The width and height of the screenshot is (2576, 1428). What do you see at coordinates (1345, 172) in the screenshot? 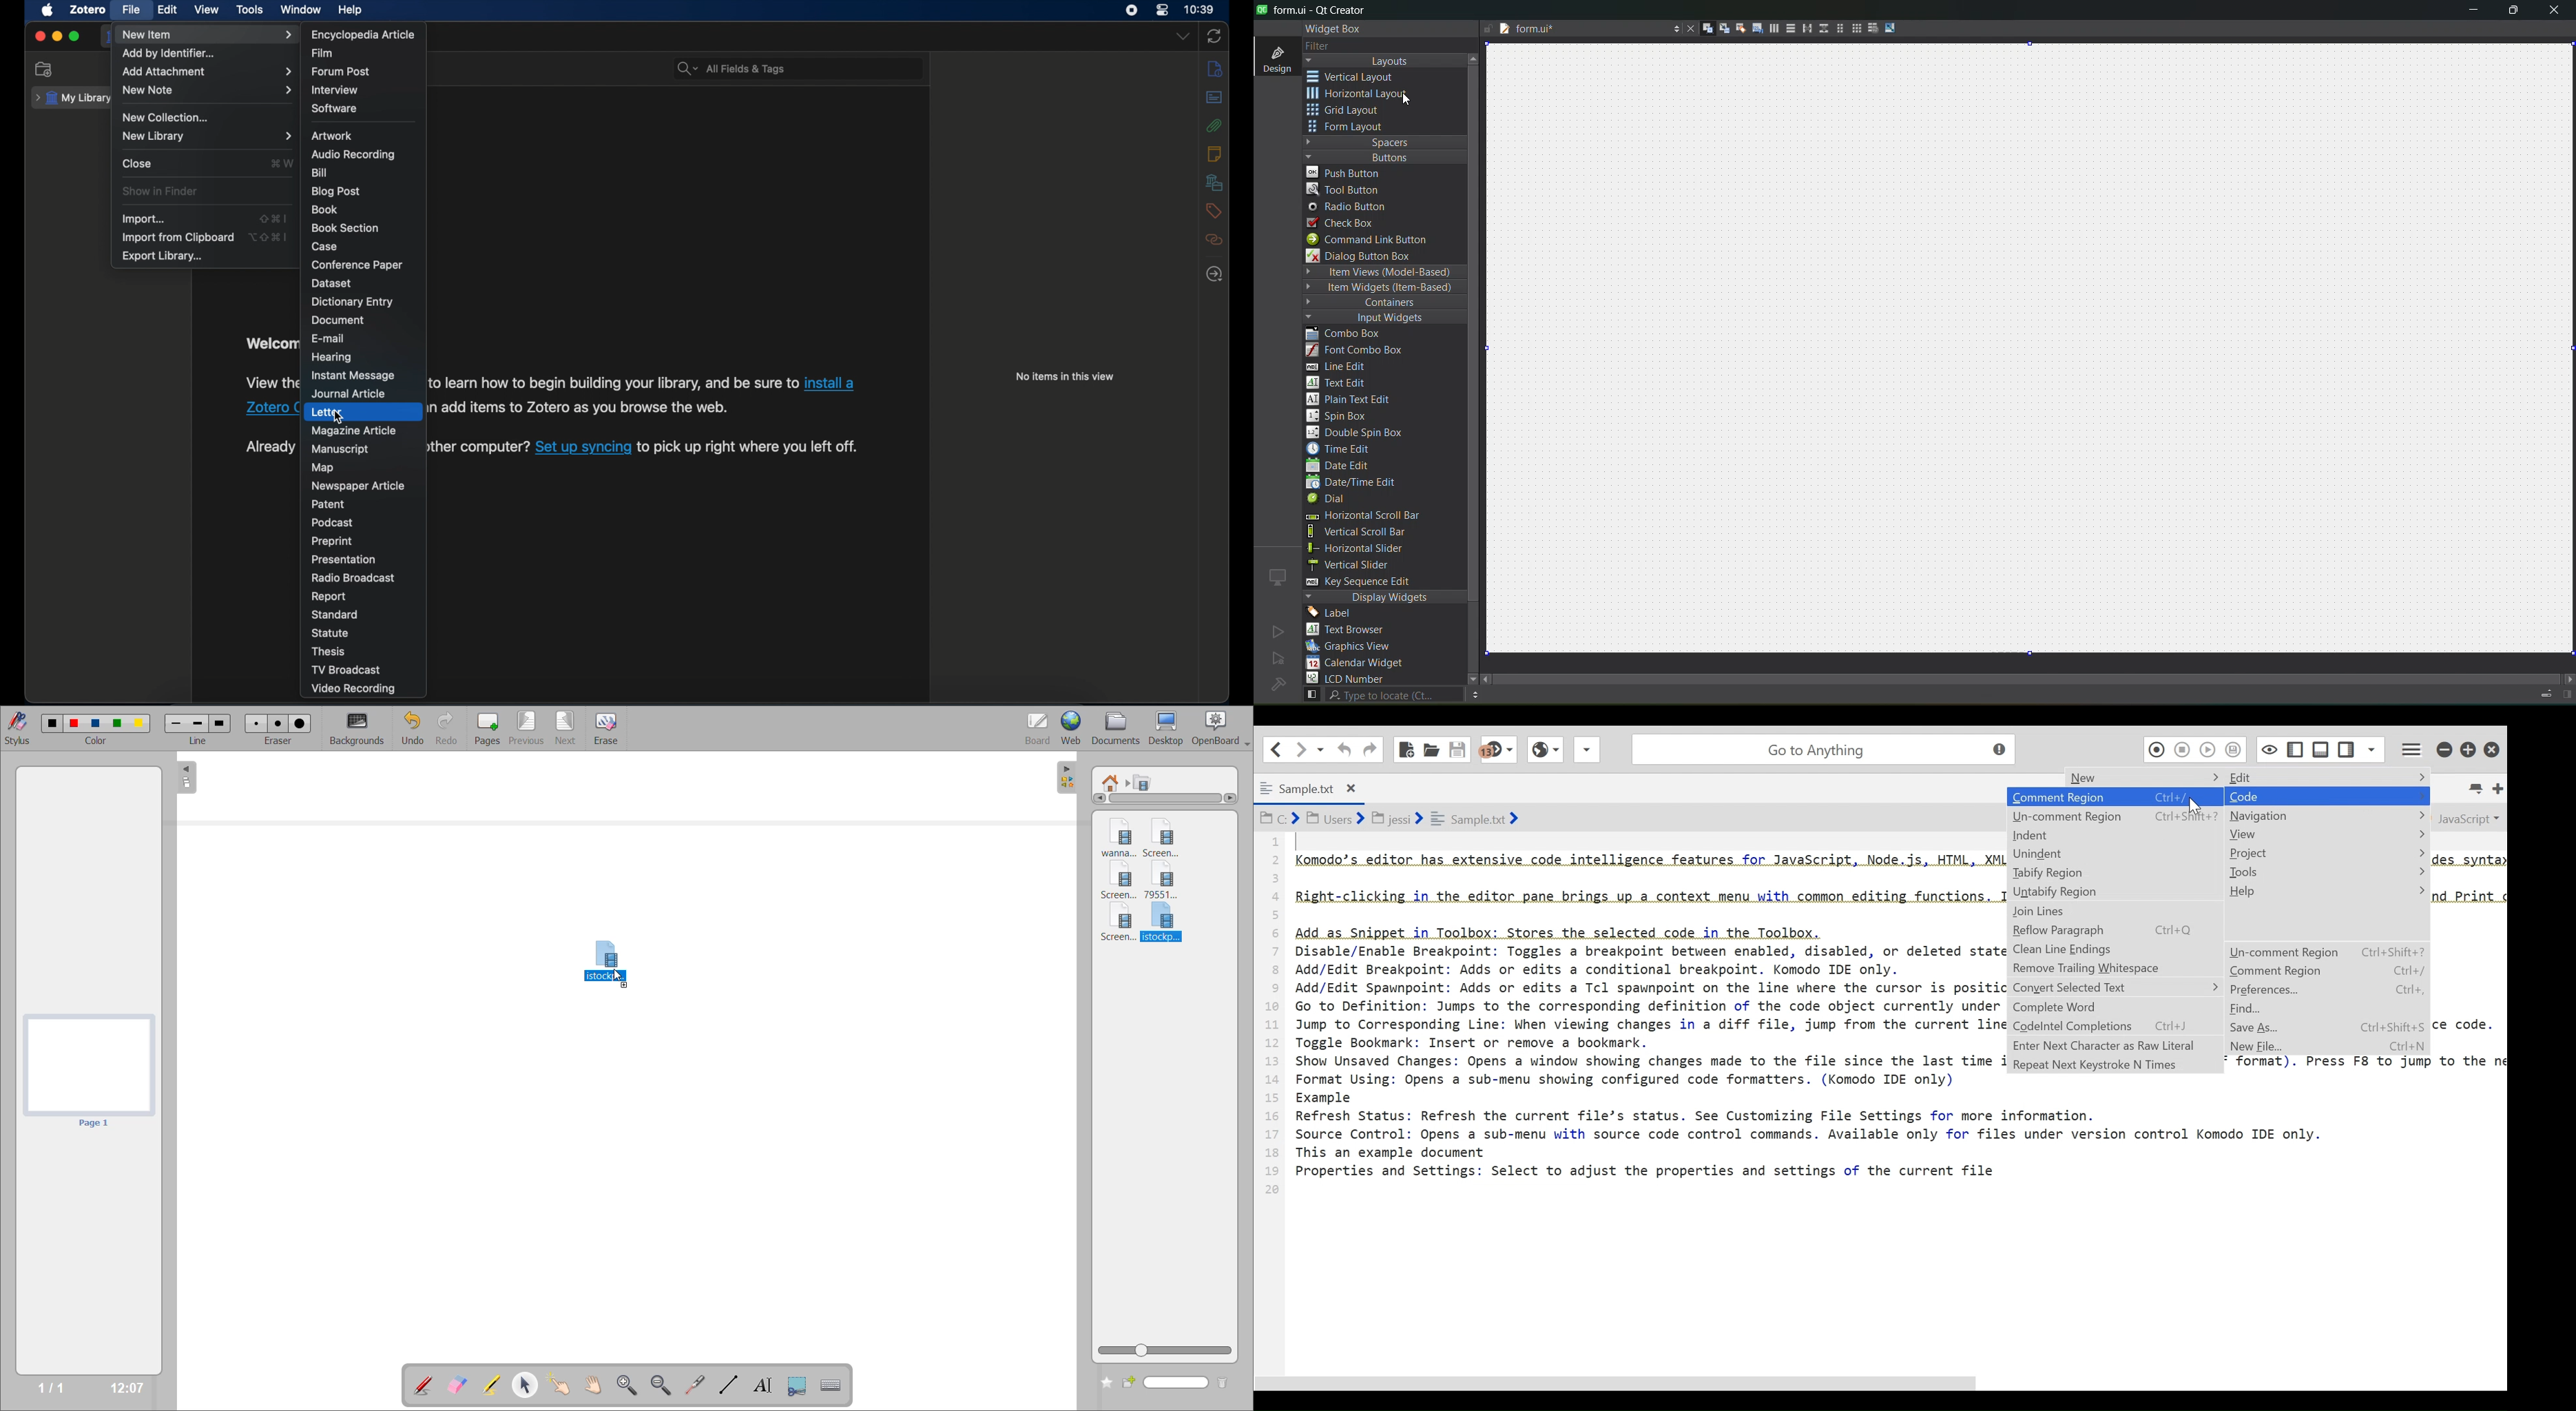
I see `push` at bounding box center [1345, 172].